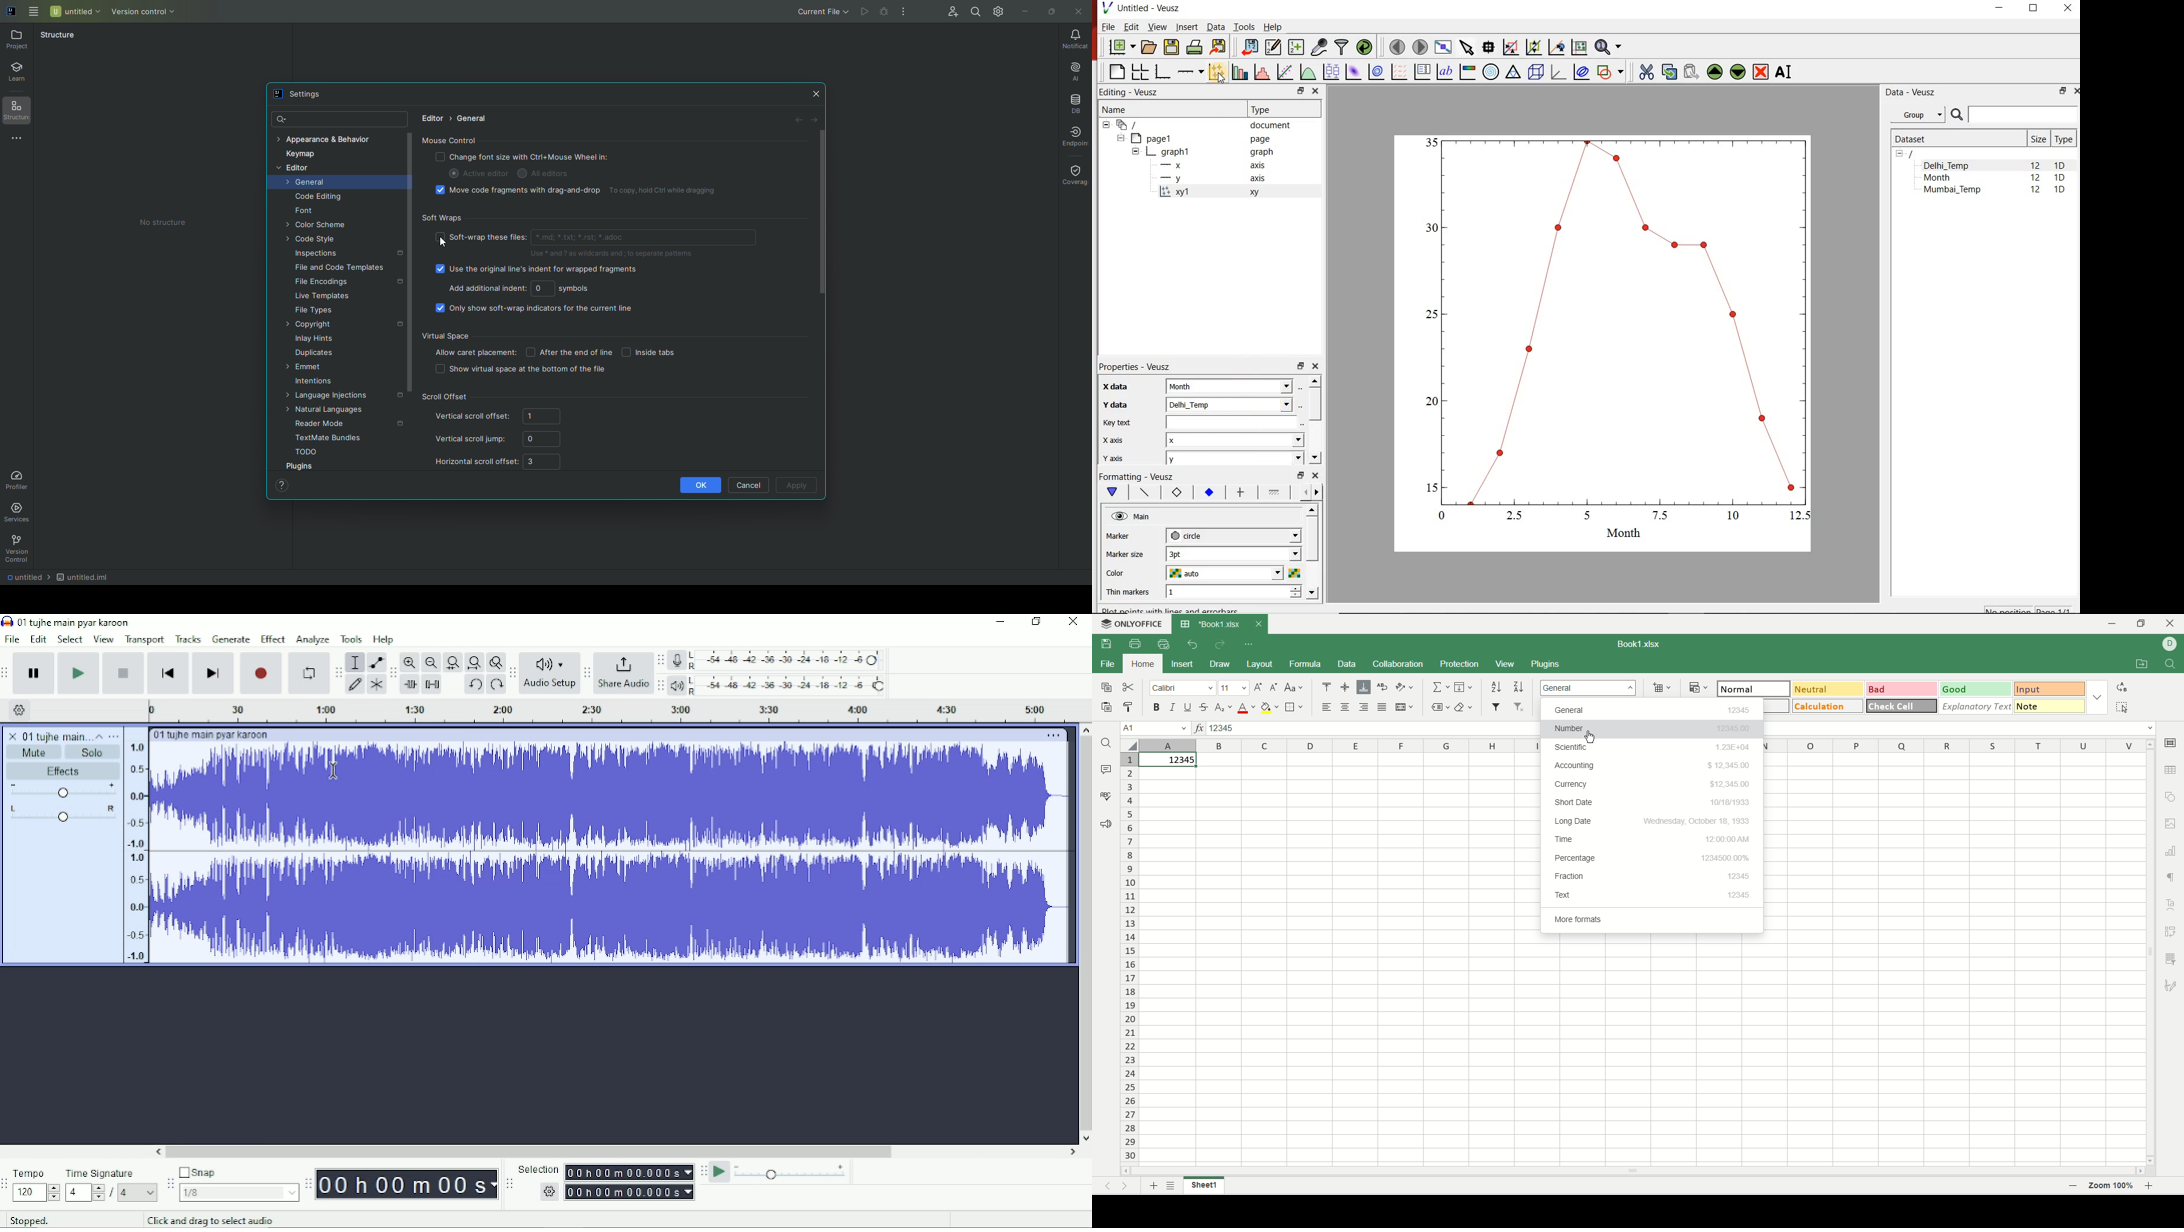 Image resolution: width=2184 pixels, height=1232 pixels. Describe the element at coordinates (1300, 365) in the screenshot. I see `restore` at that location.